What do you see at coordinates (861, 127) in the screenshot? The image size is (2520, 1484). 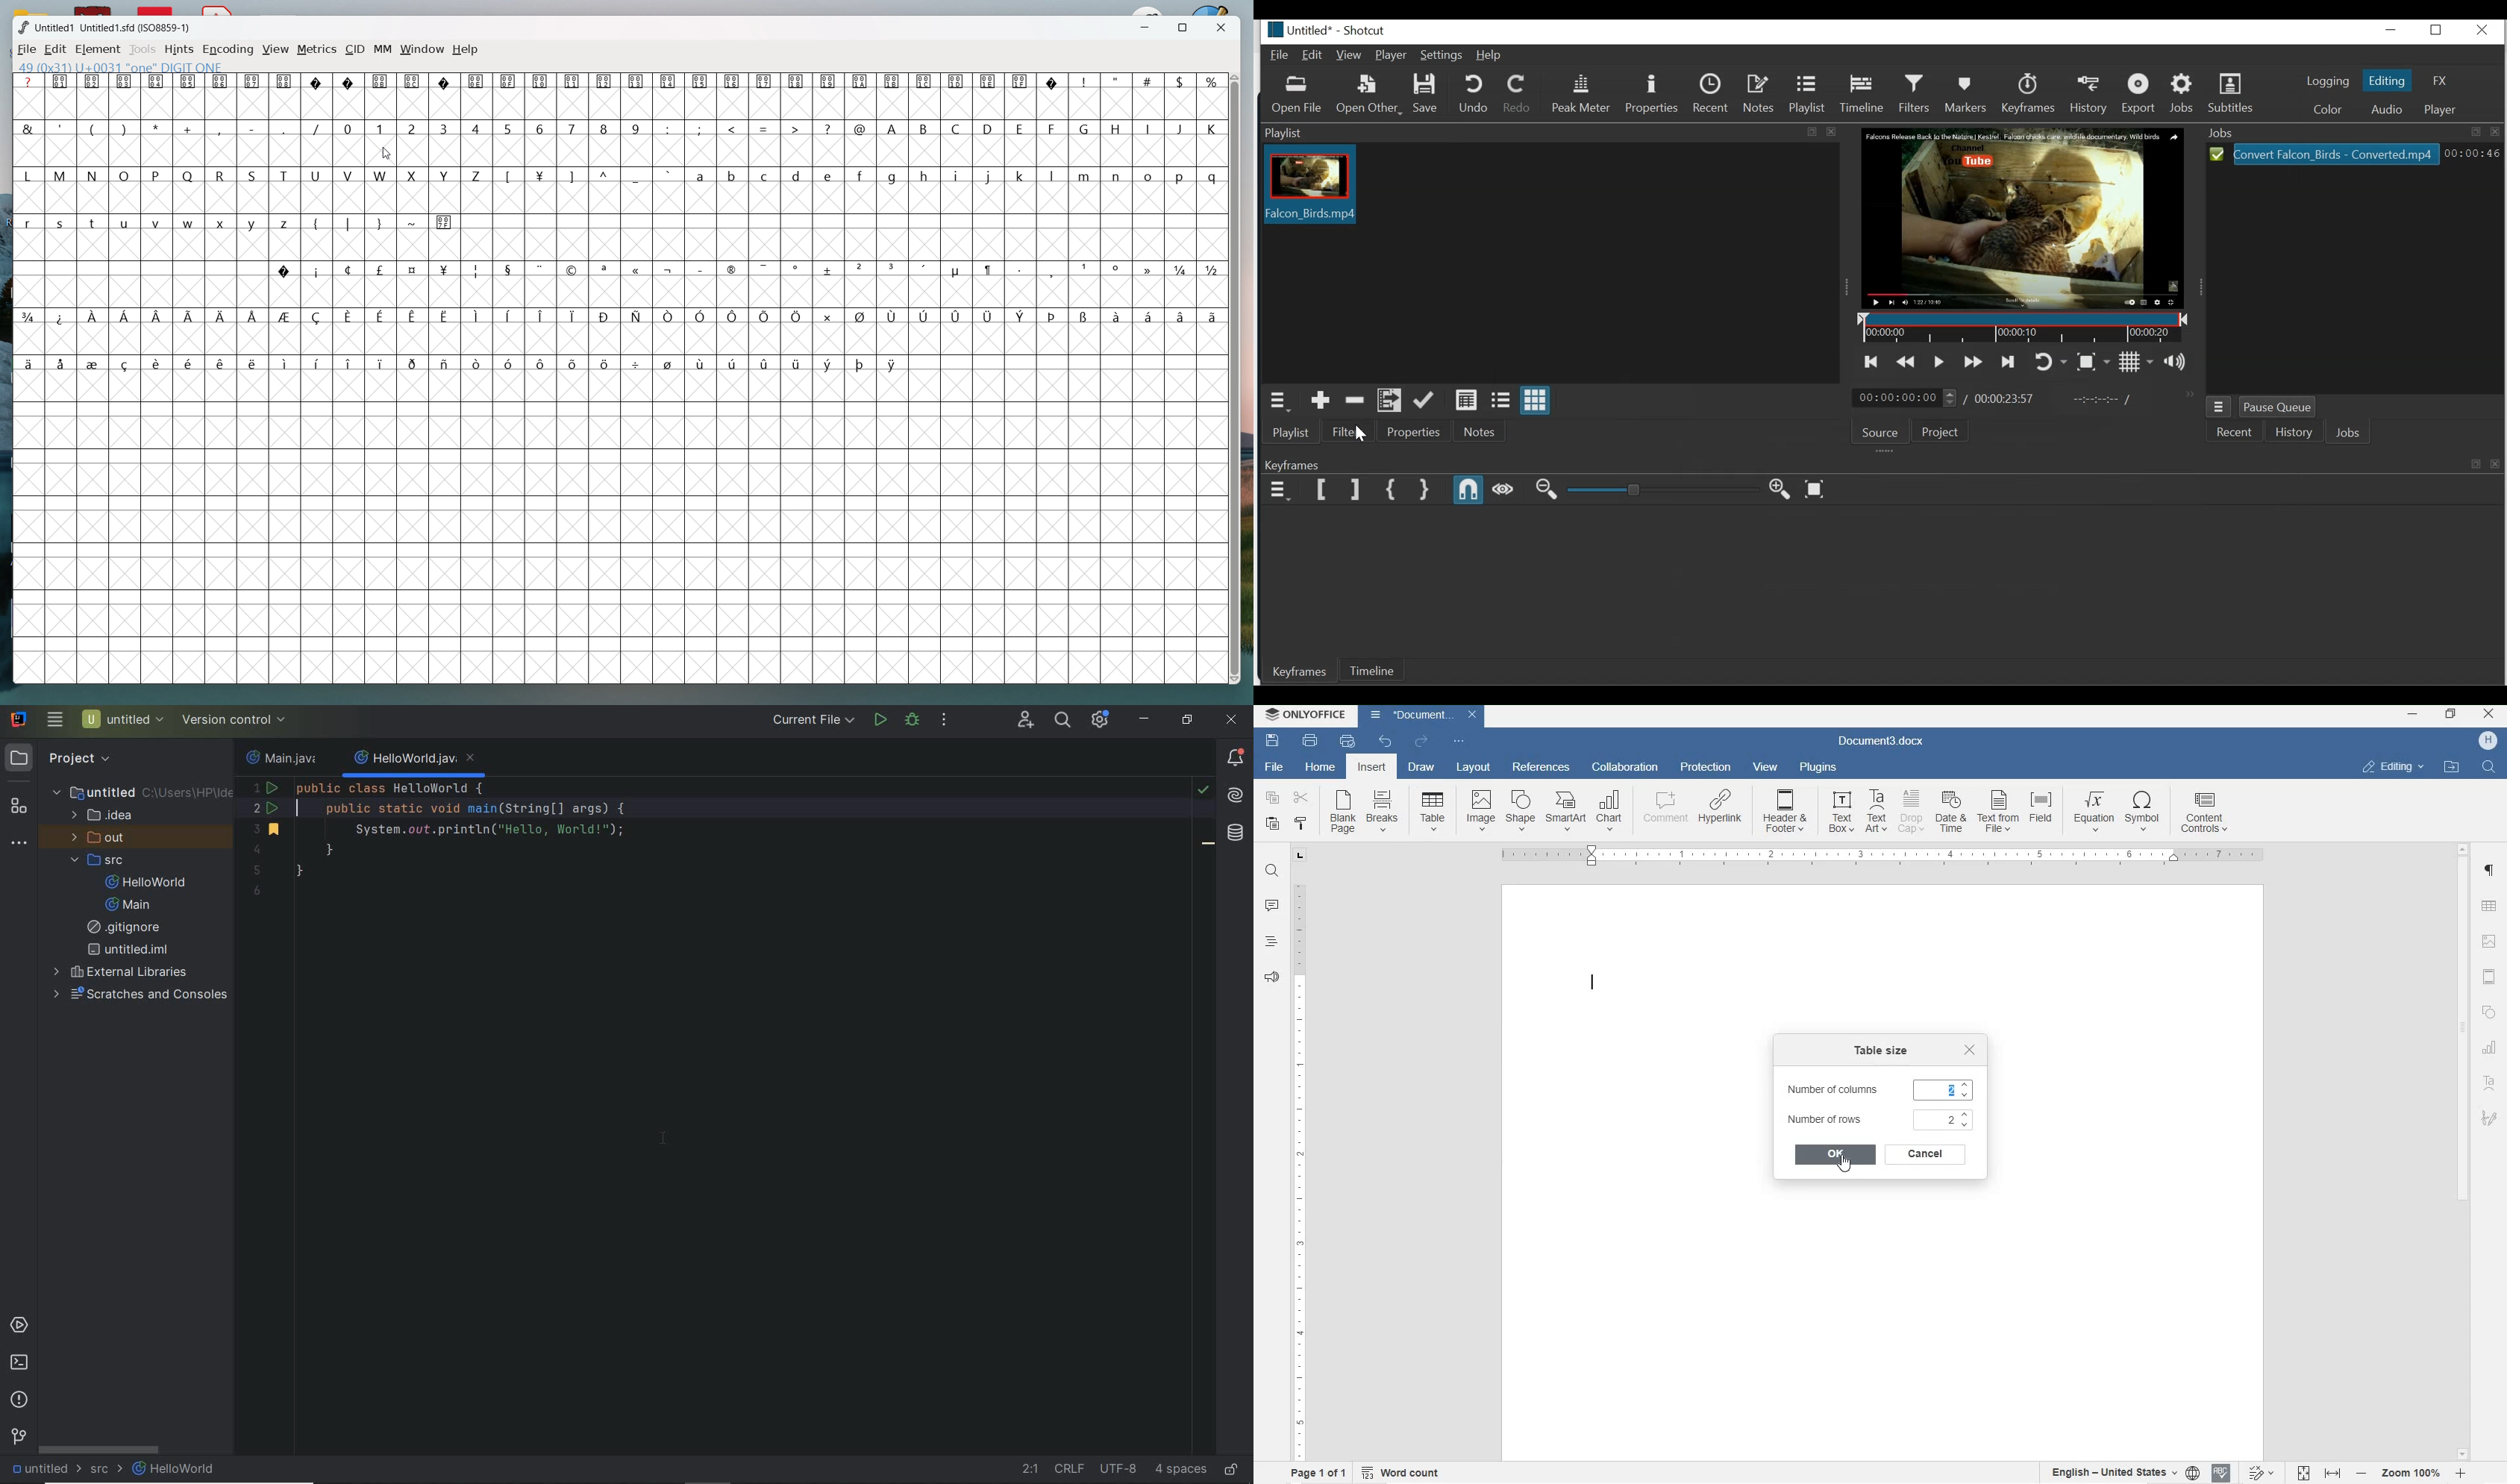 I see `@` at bounding box center [861, 127].